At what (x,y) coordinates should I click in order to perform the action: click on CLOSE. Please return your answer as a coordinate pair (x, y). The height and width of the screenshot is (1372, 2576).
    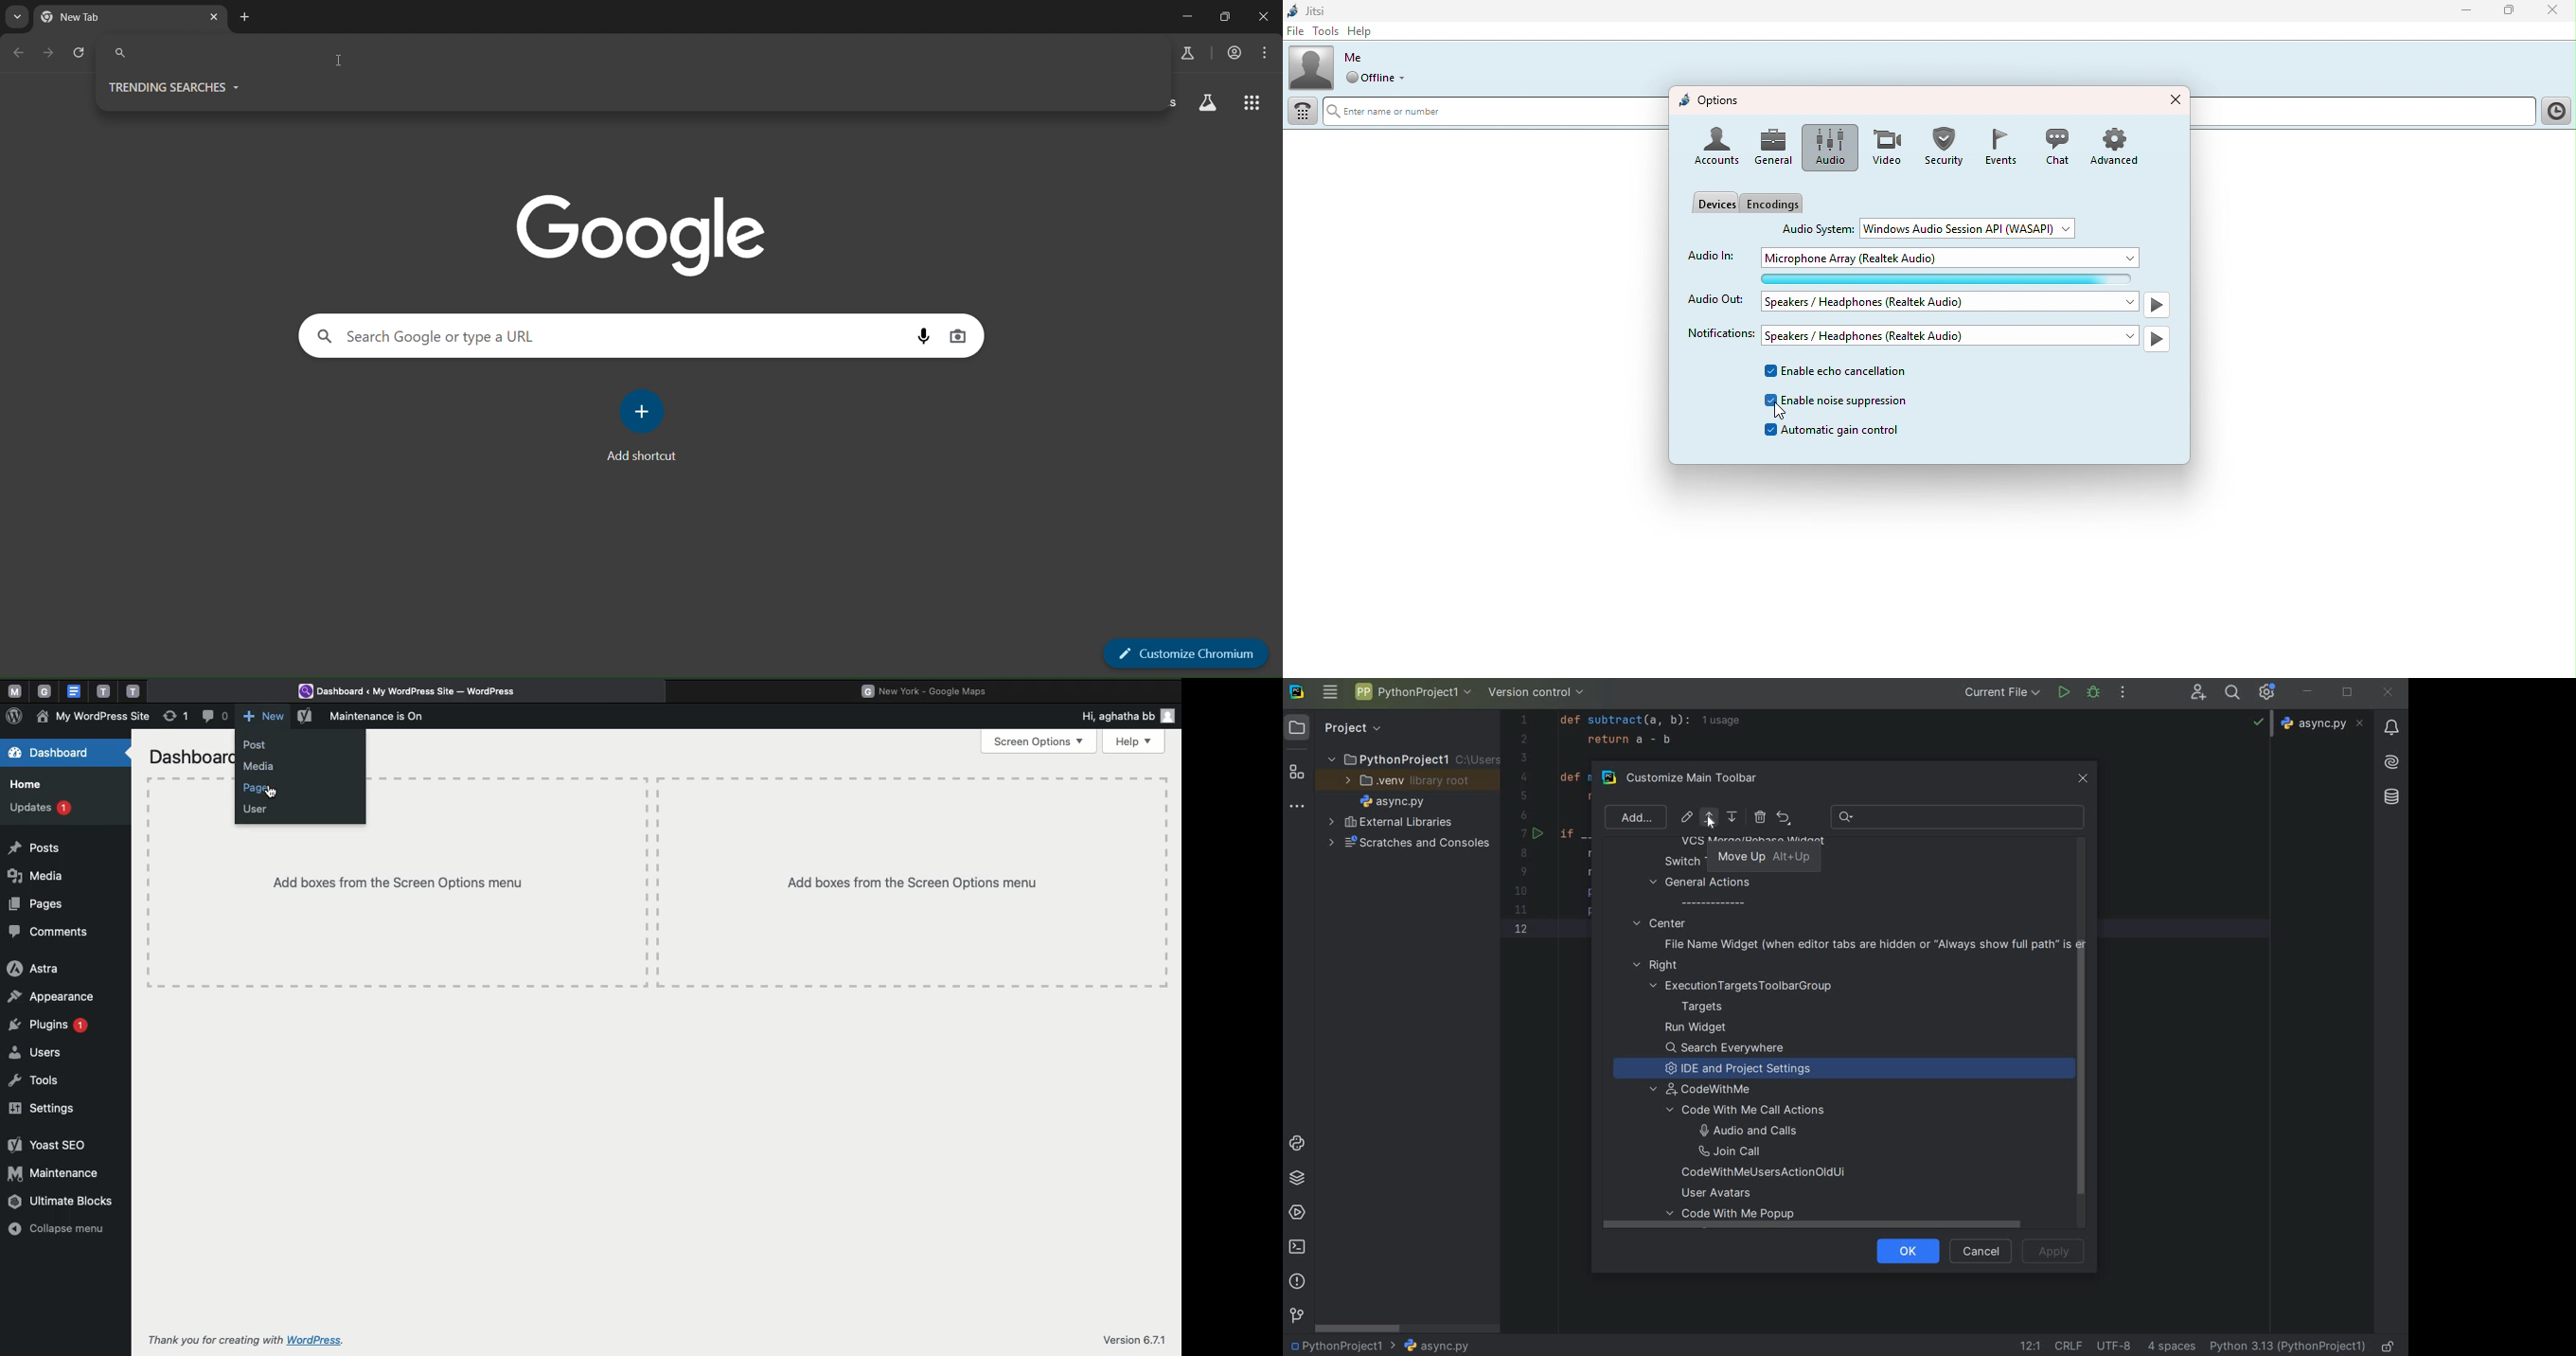
    Looking at the image, I should click on (2388, 693).